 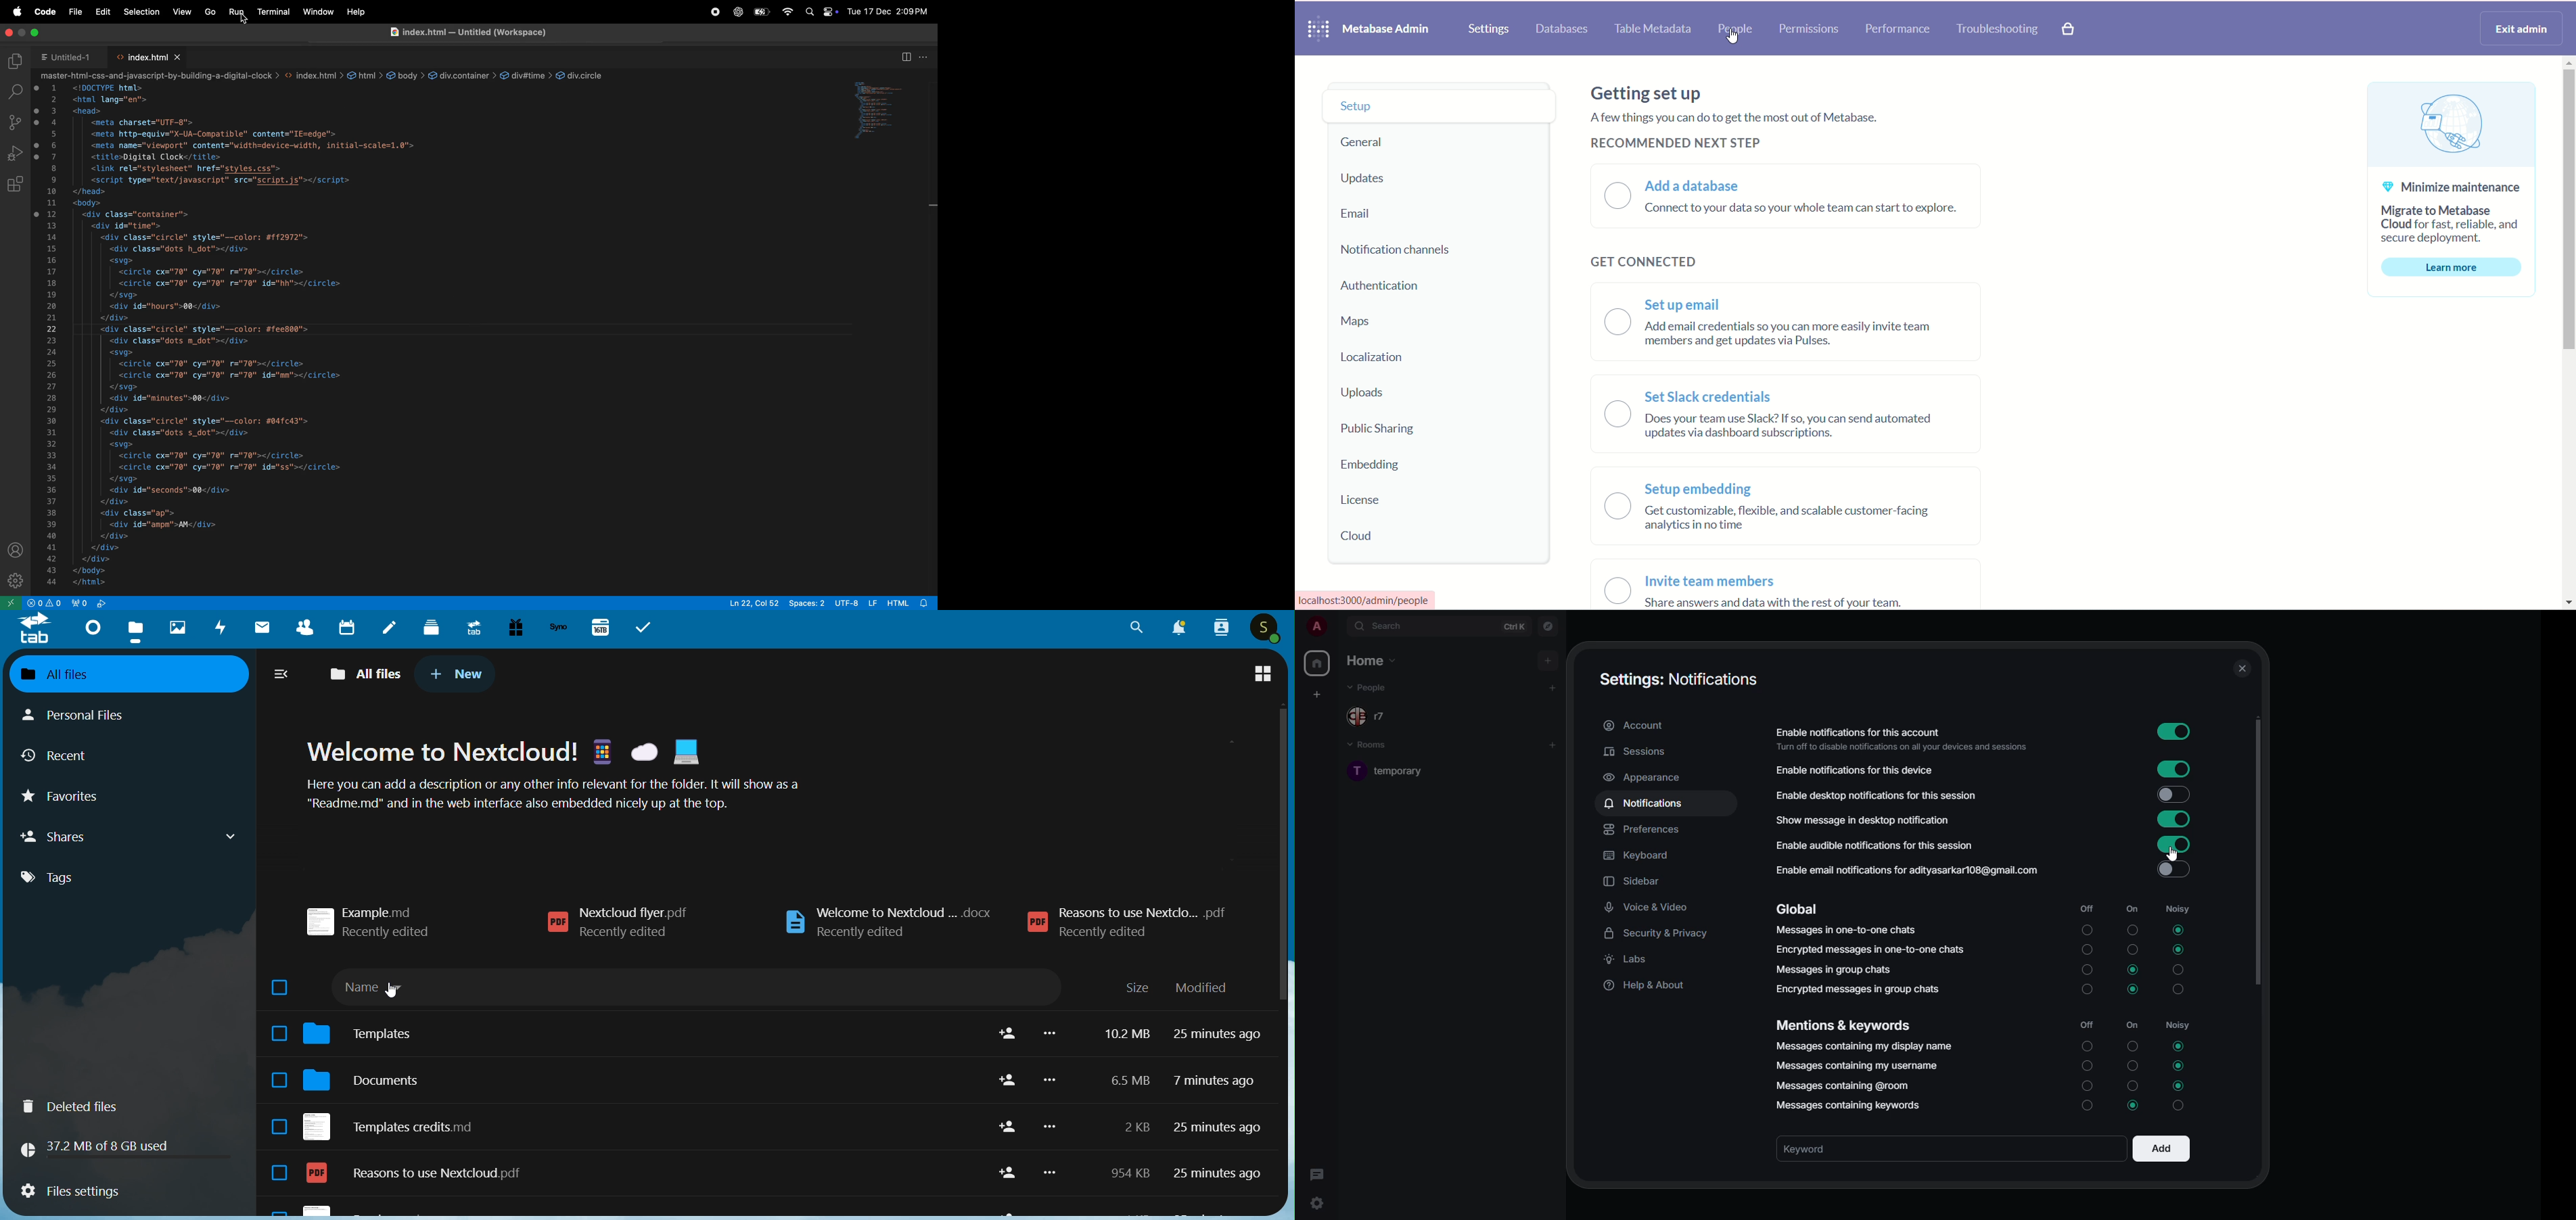 I want to click on 10.2 MB 6.5 MB 2 kb 954 kb, so click(x=1126, y=1106).